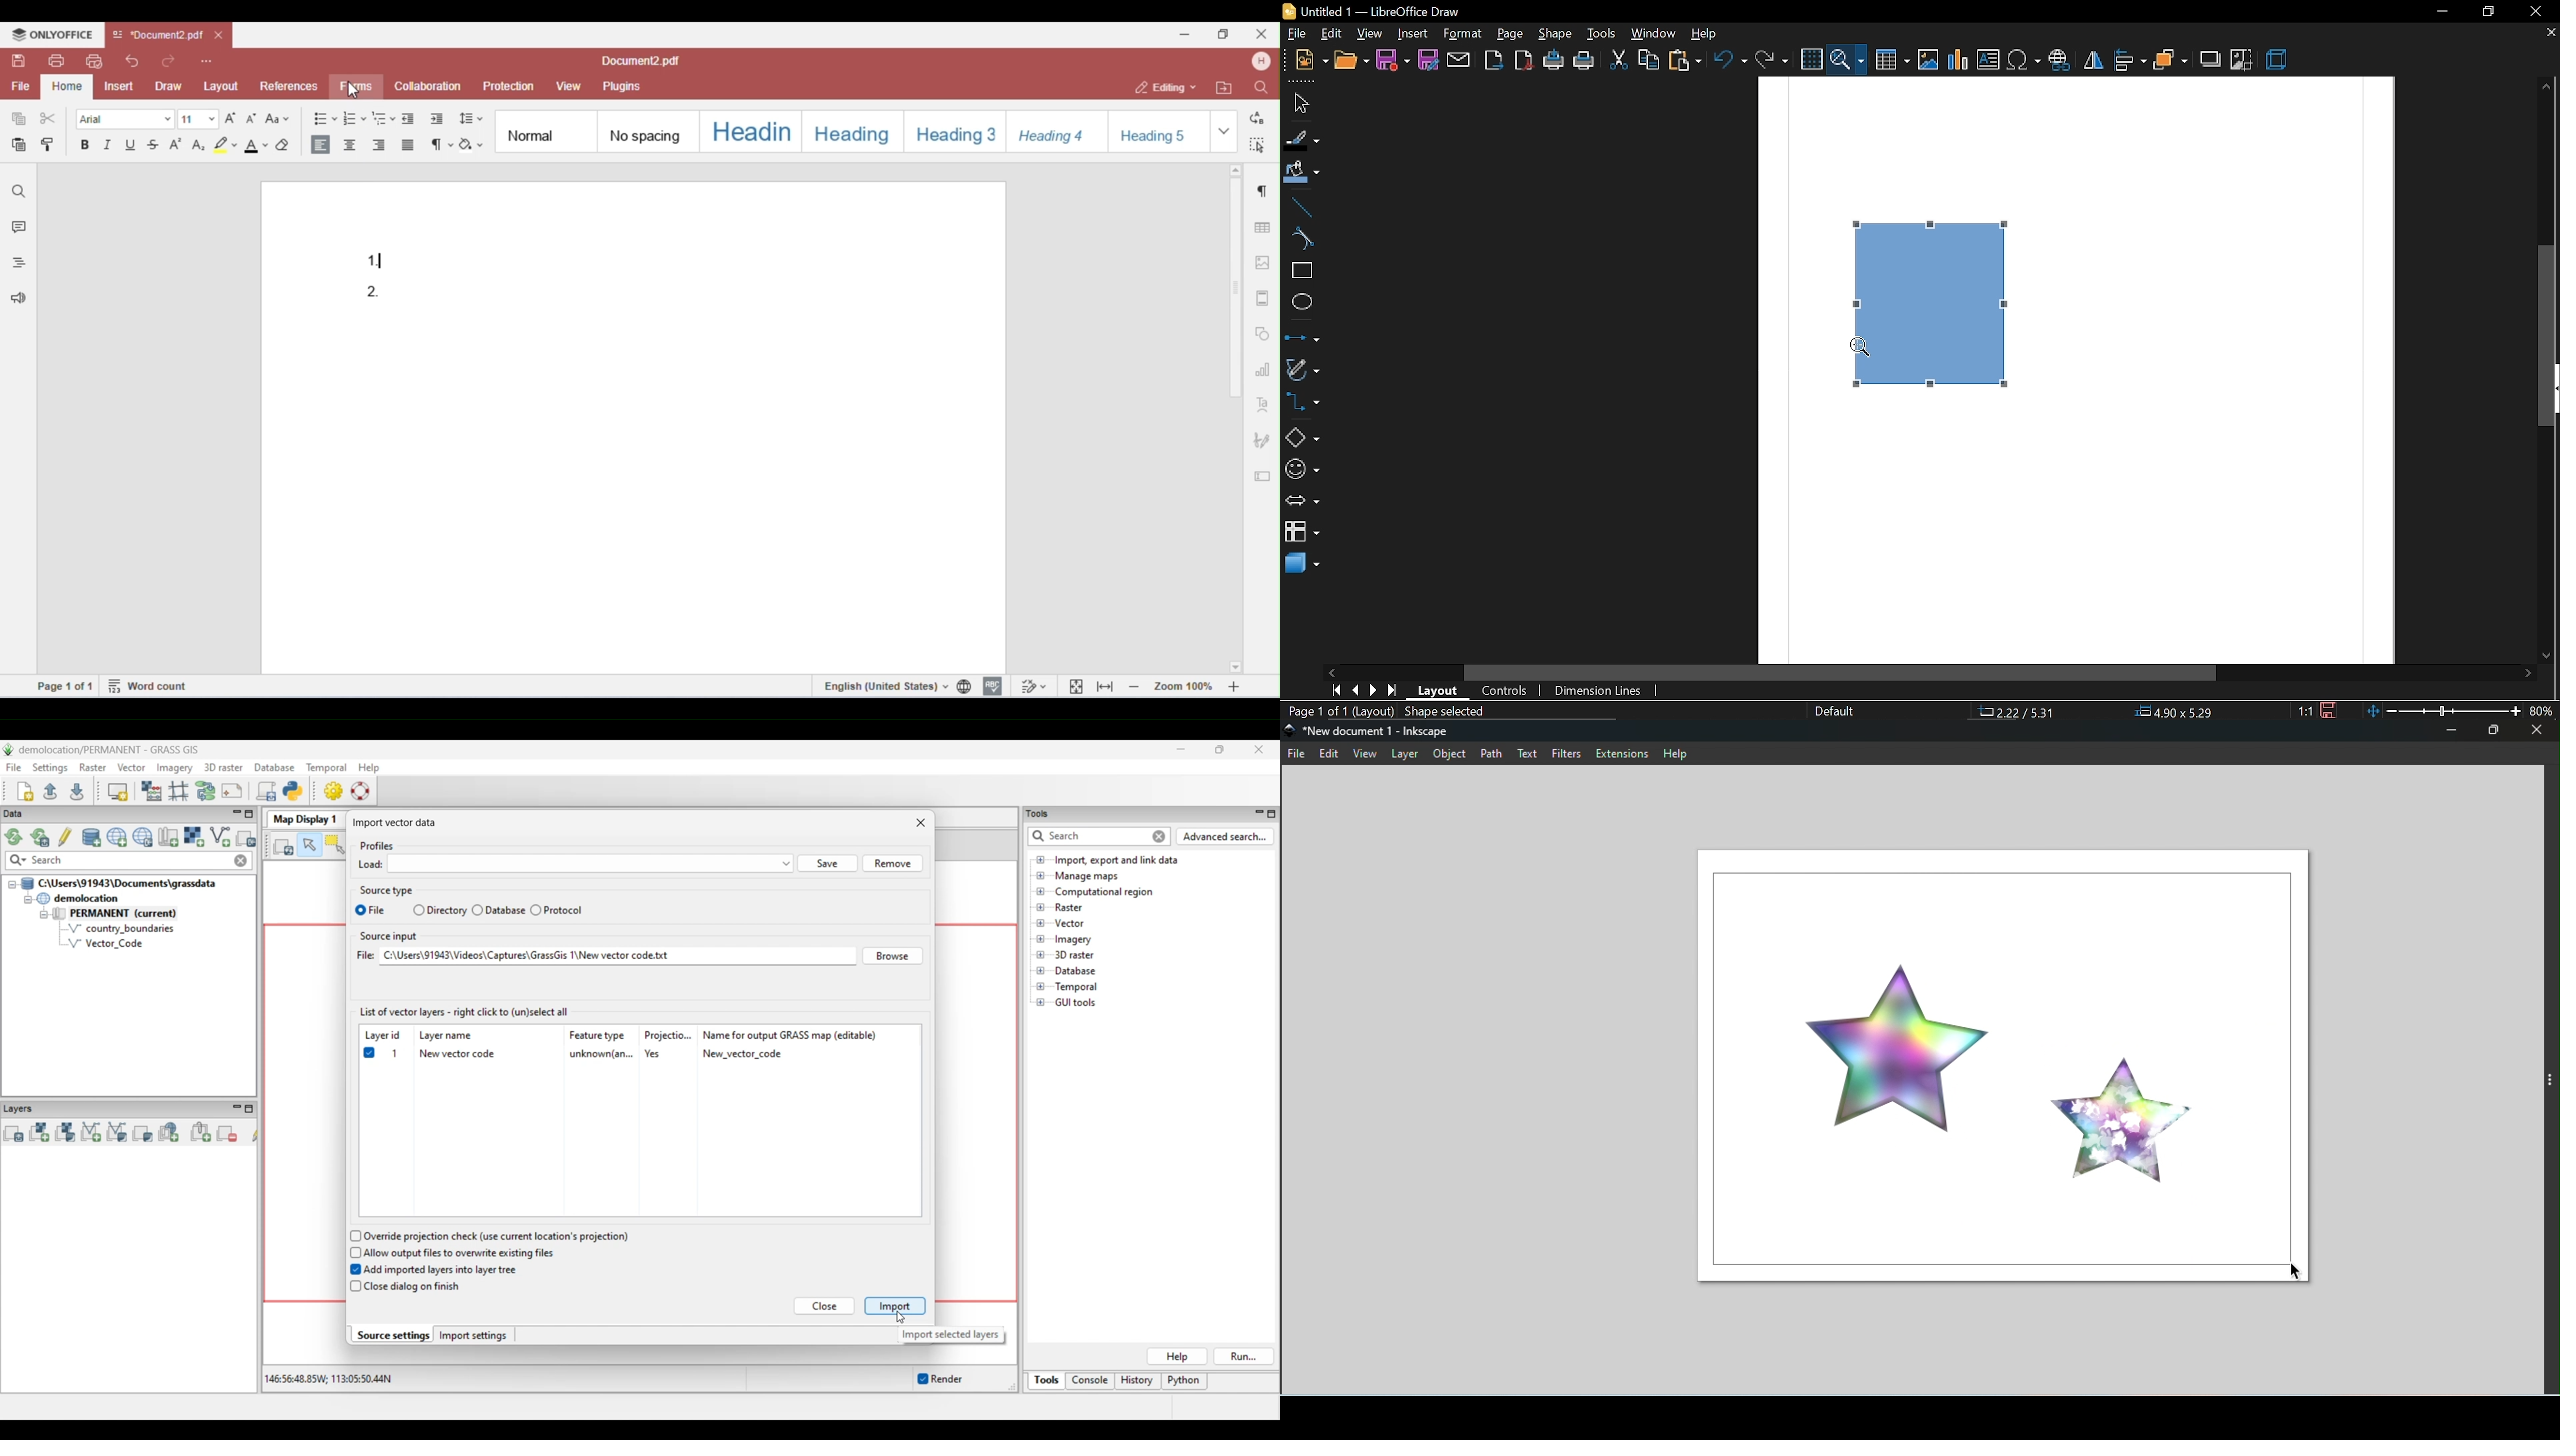 This screenshot has height=1456, width=2576. Describe the element at coordinates (1506, 691) in the screenshot. I see `controls` at that location.